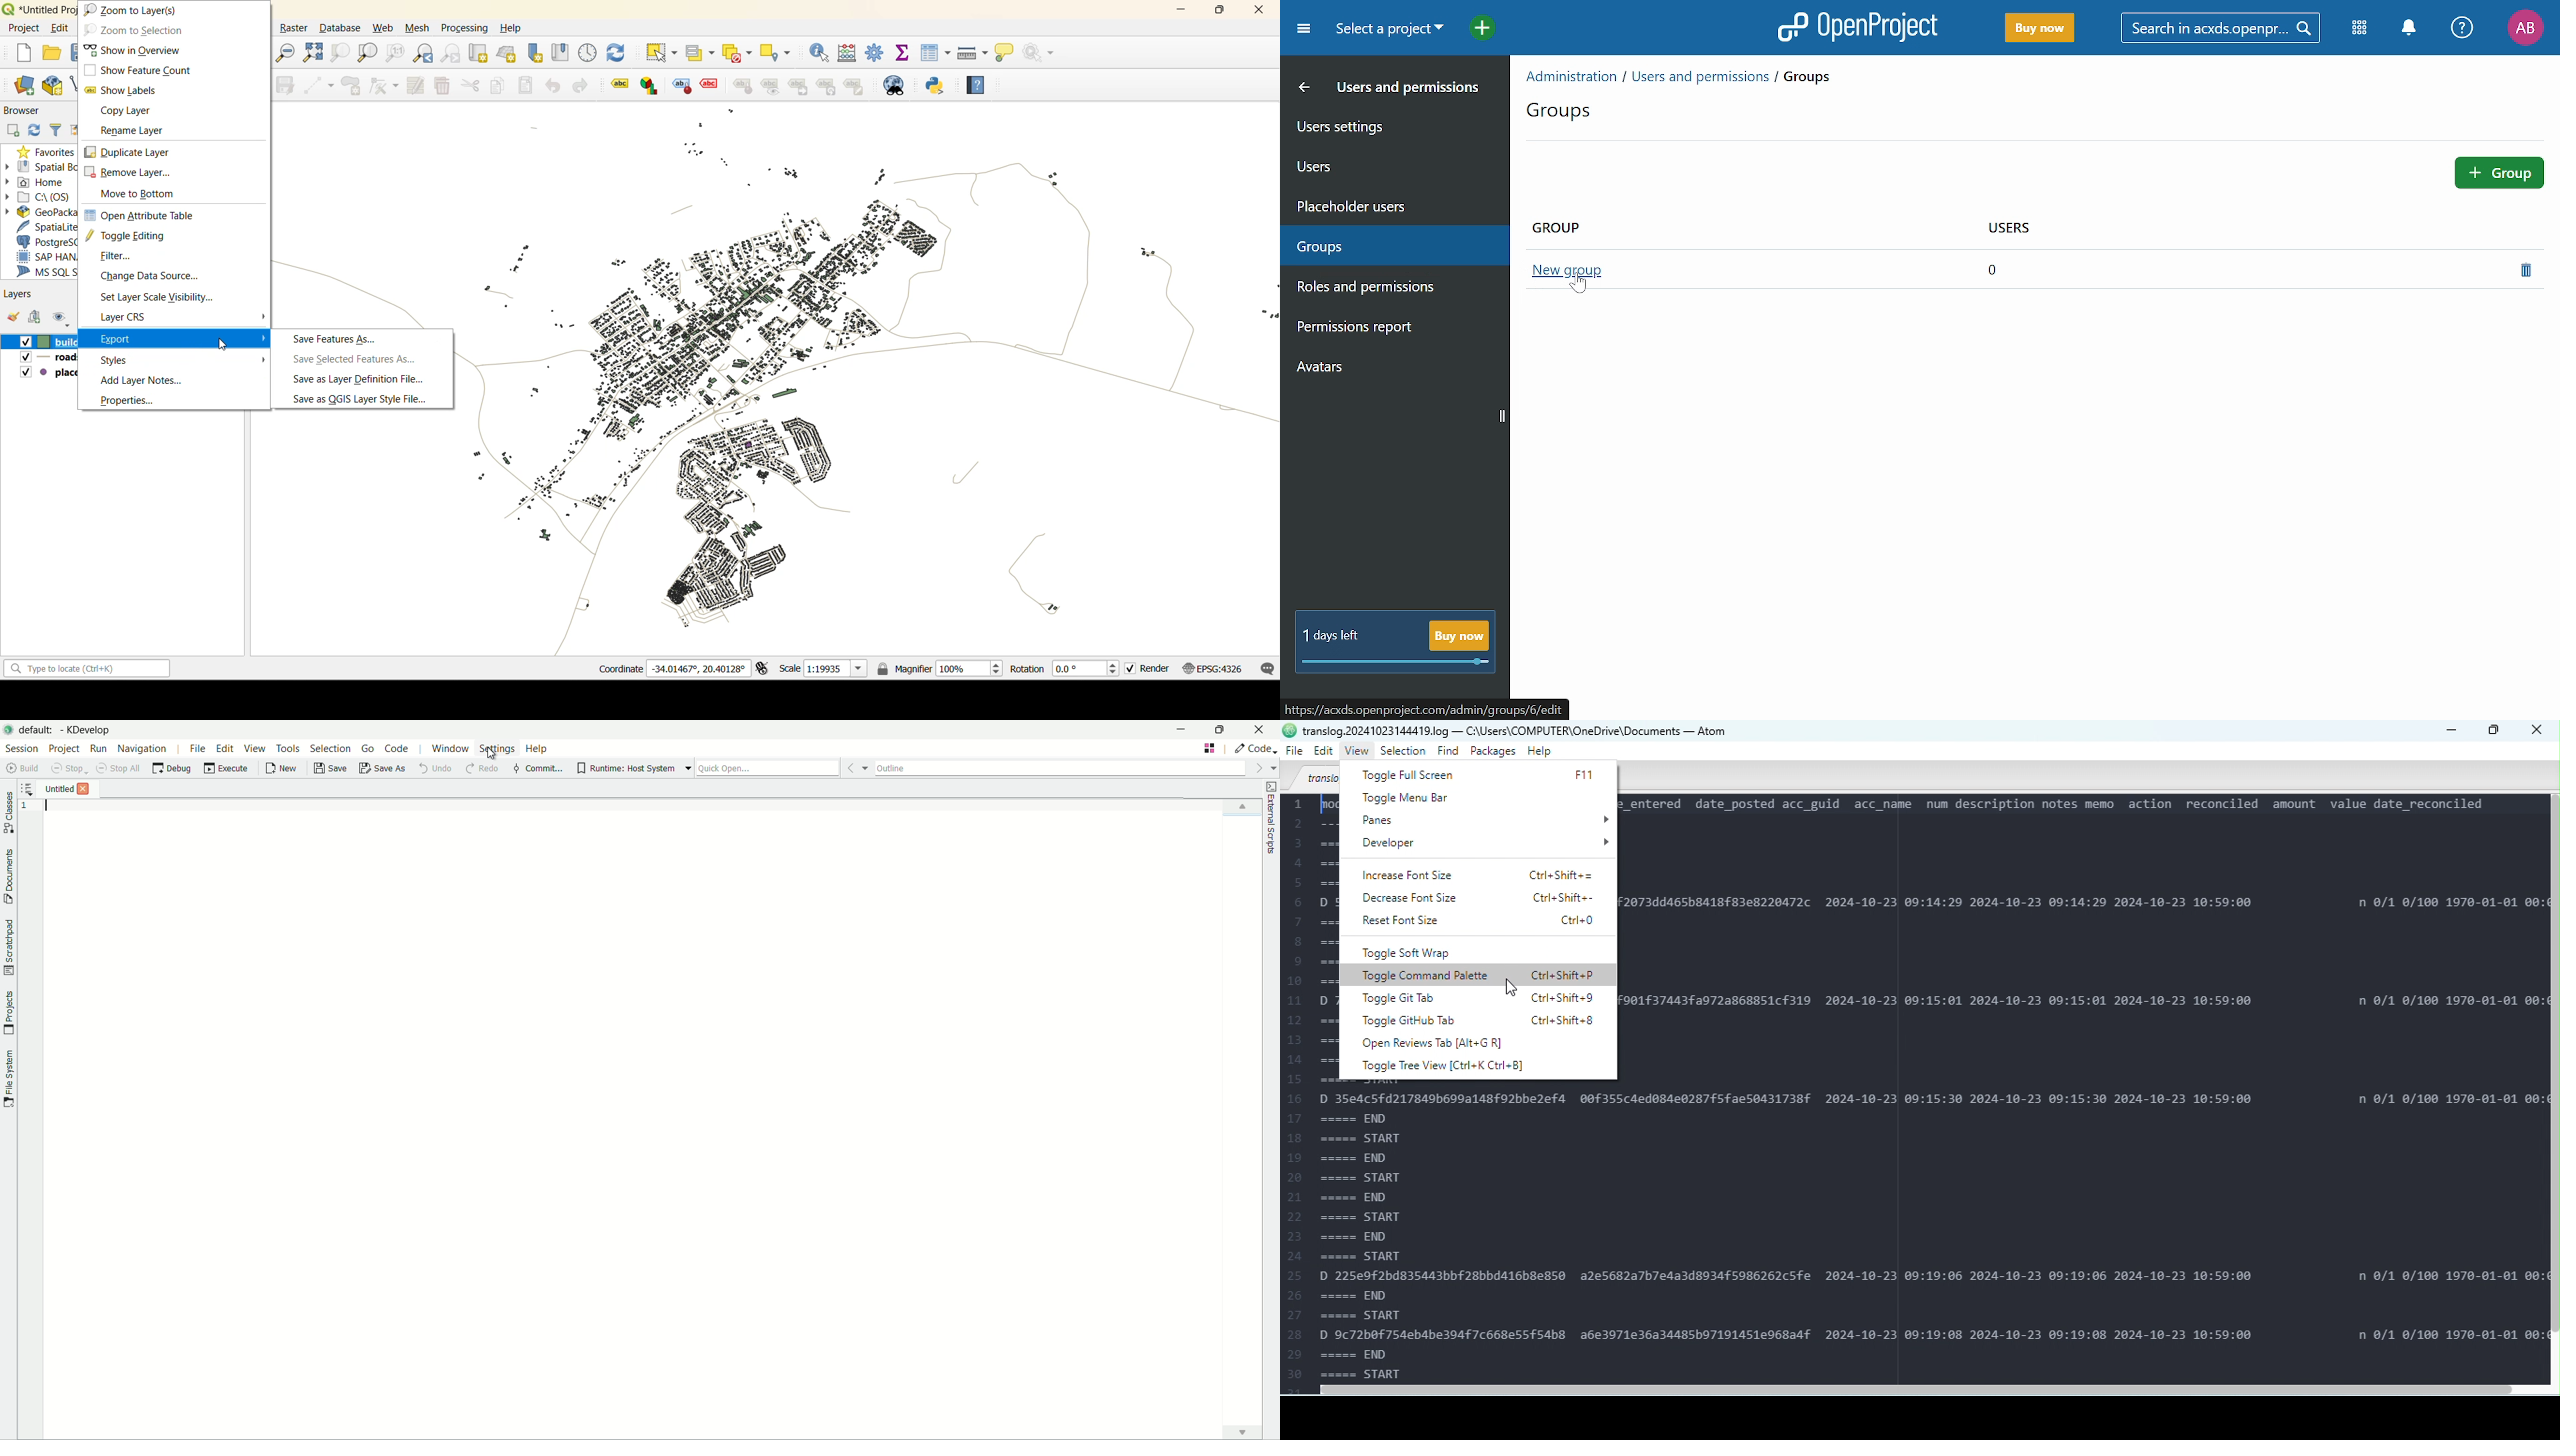 The width and height of the screenshot is (2576, 1456). Describe the element at coordinates (75, 55) in the screenshot. I see `save` at that location.